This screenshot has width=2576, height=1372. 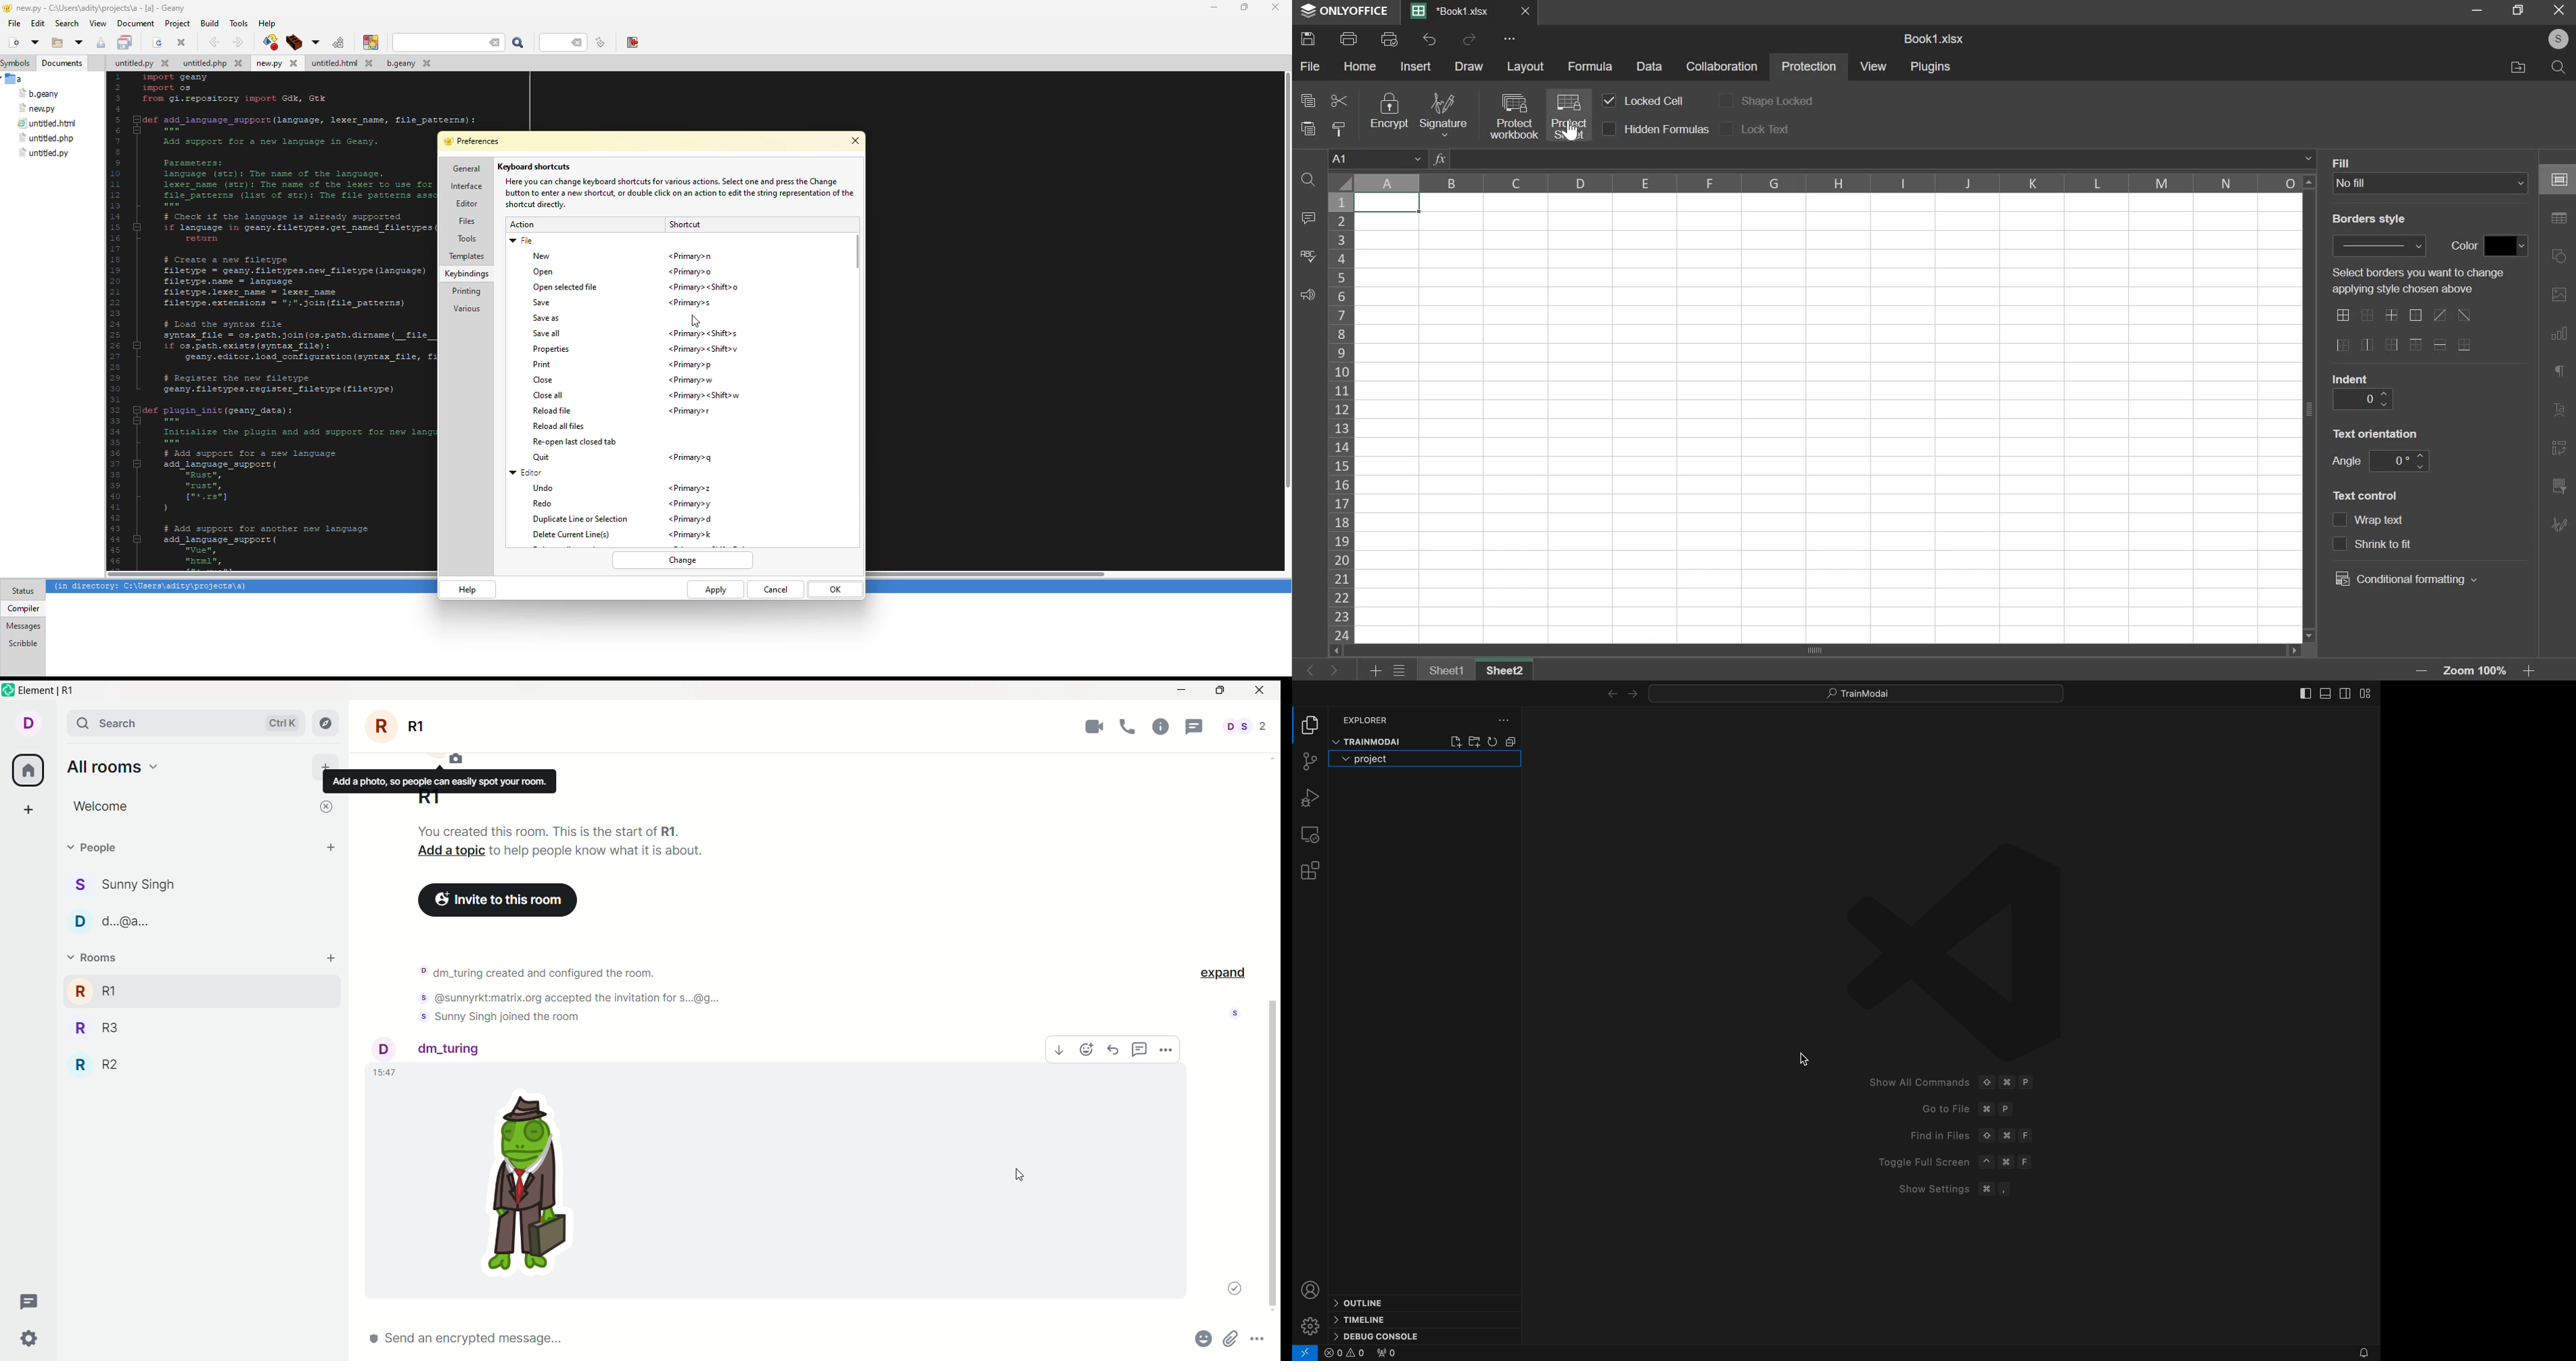 What do you see at coordinates (269, 42) in the screenshot?
I see `compile` at bounding box center [269, 42].